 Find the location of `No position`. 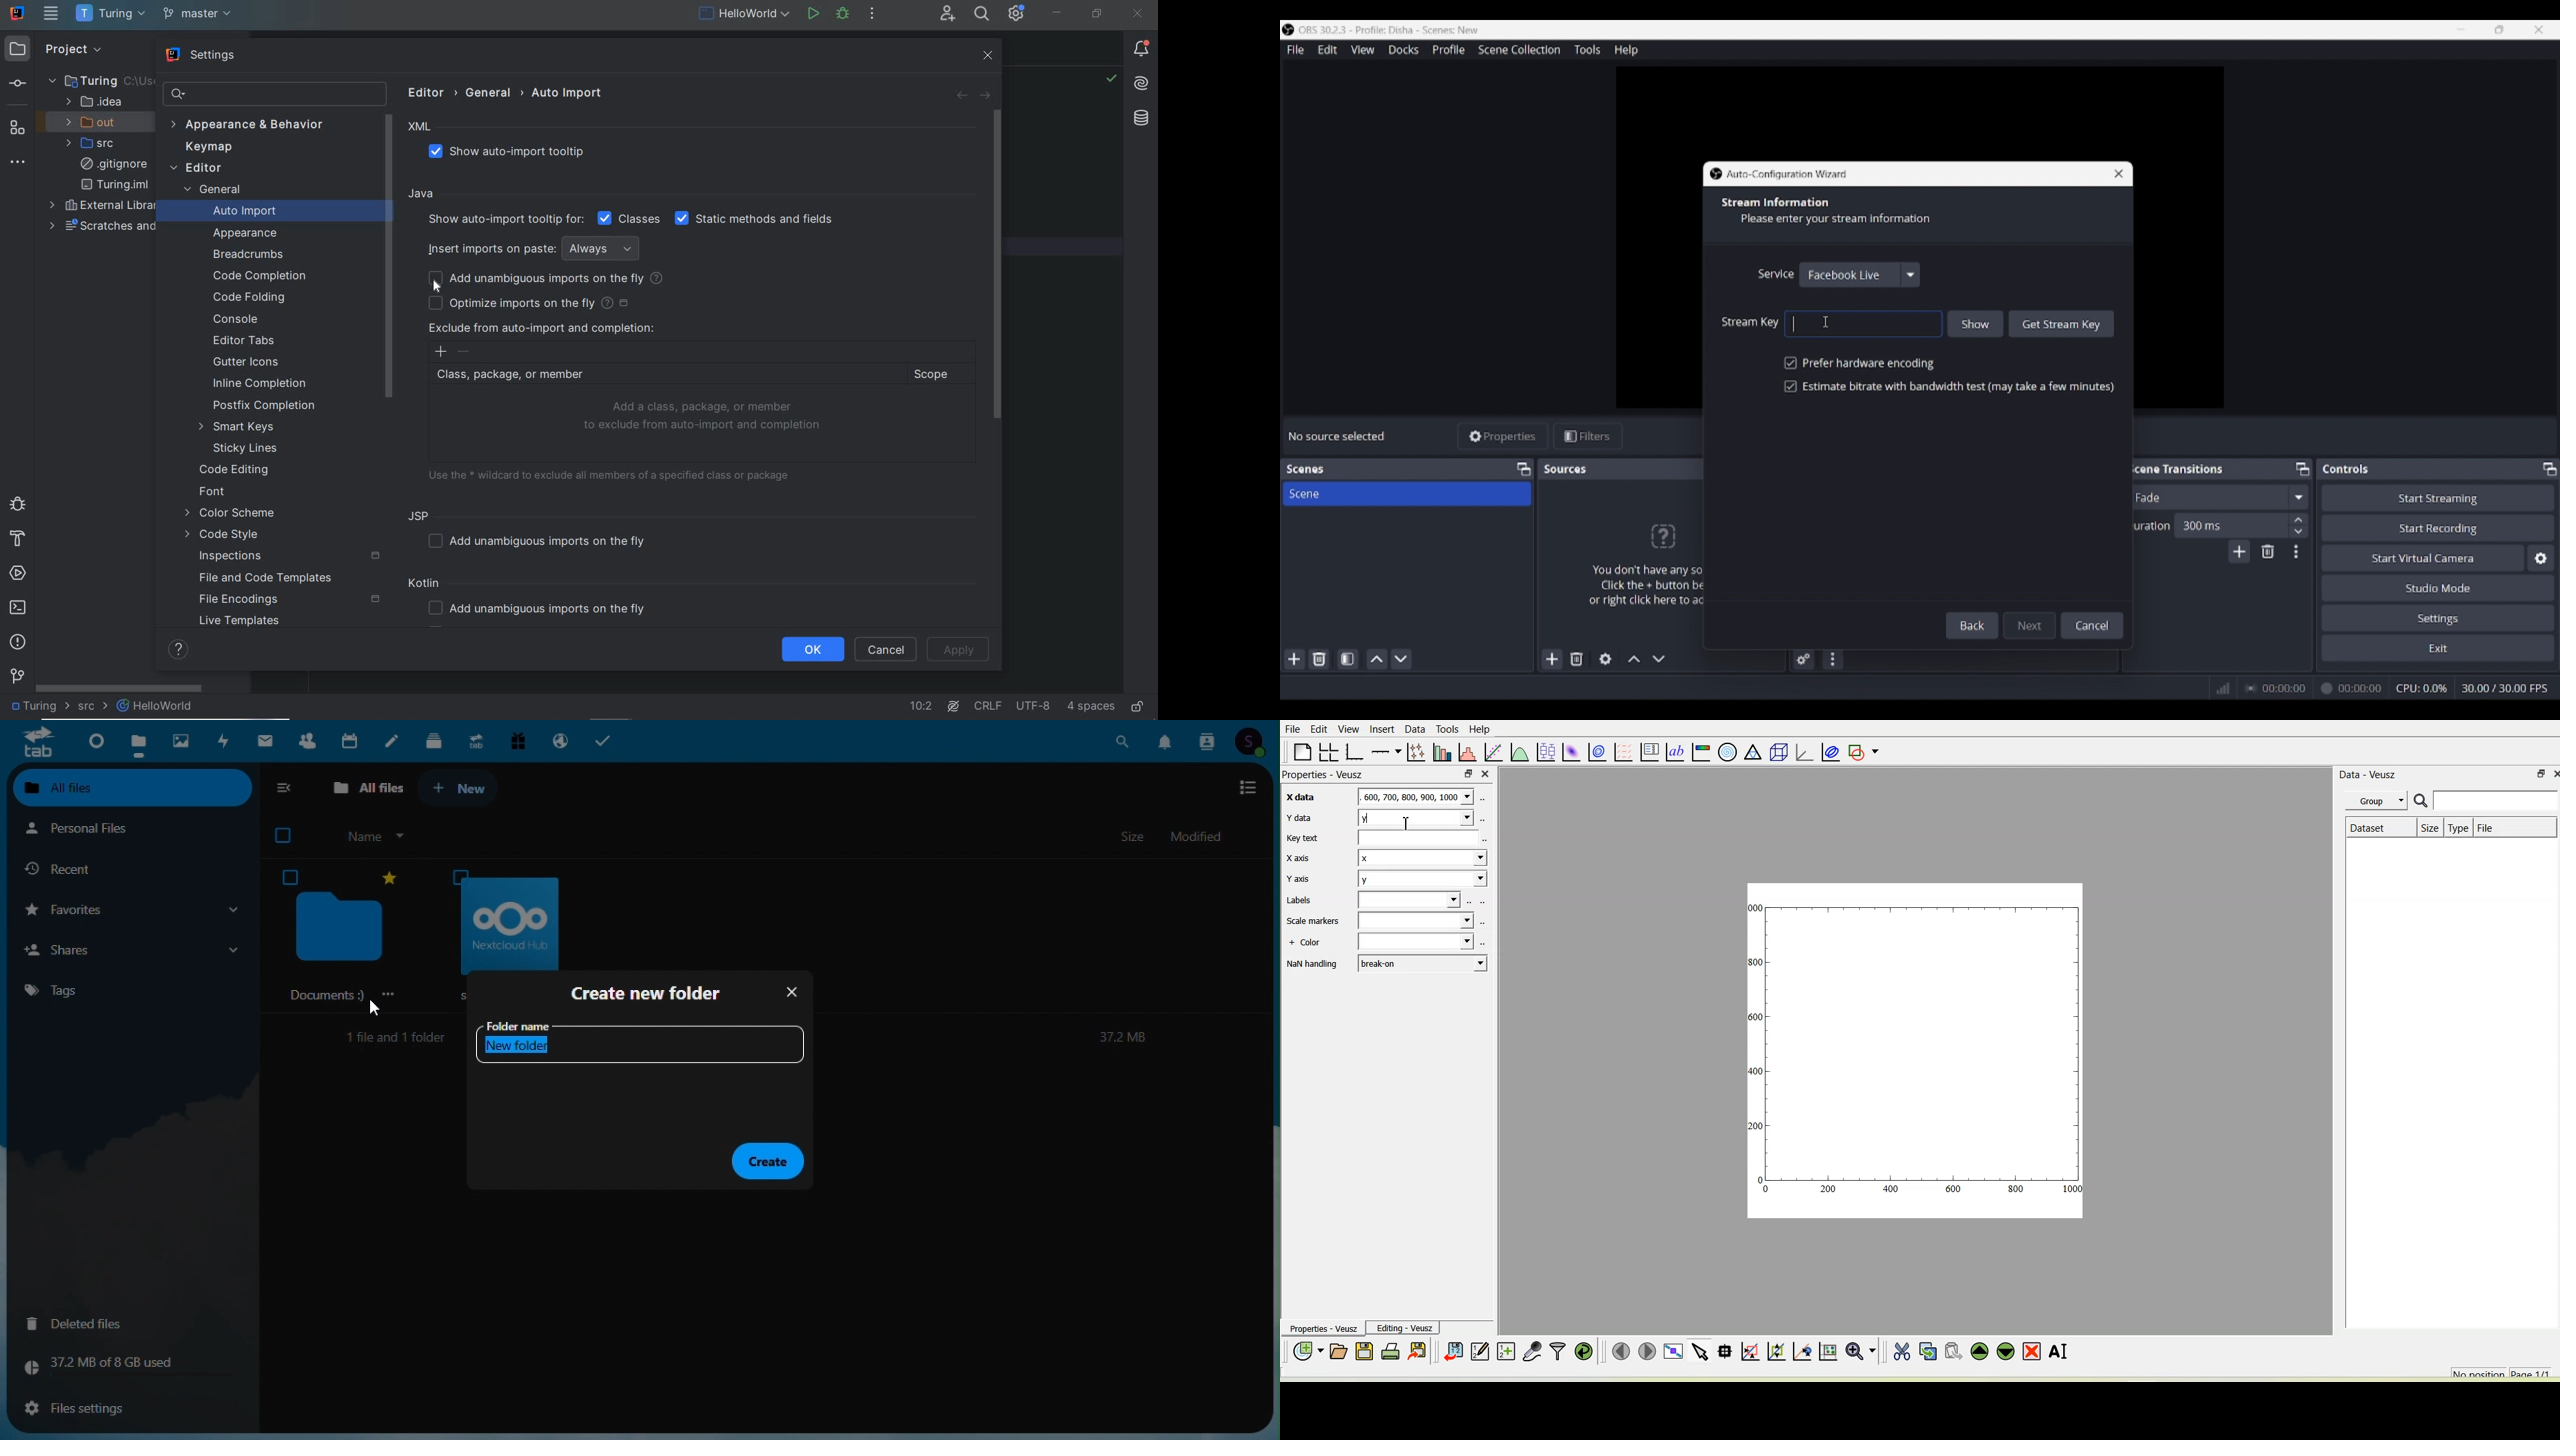

No position is located at coordinates (2479, 1372).